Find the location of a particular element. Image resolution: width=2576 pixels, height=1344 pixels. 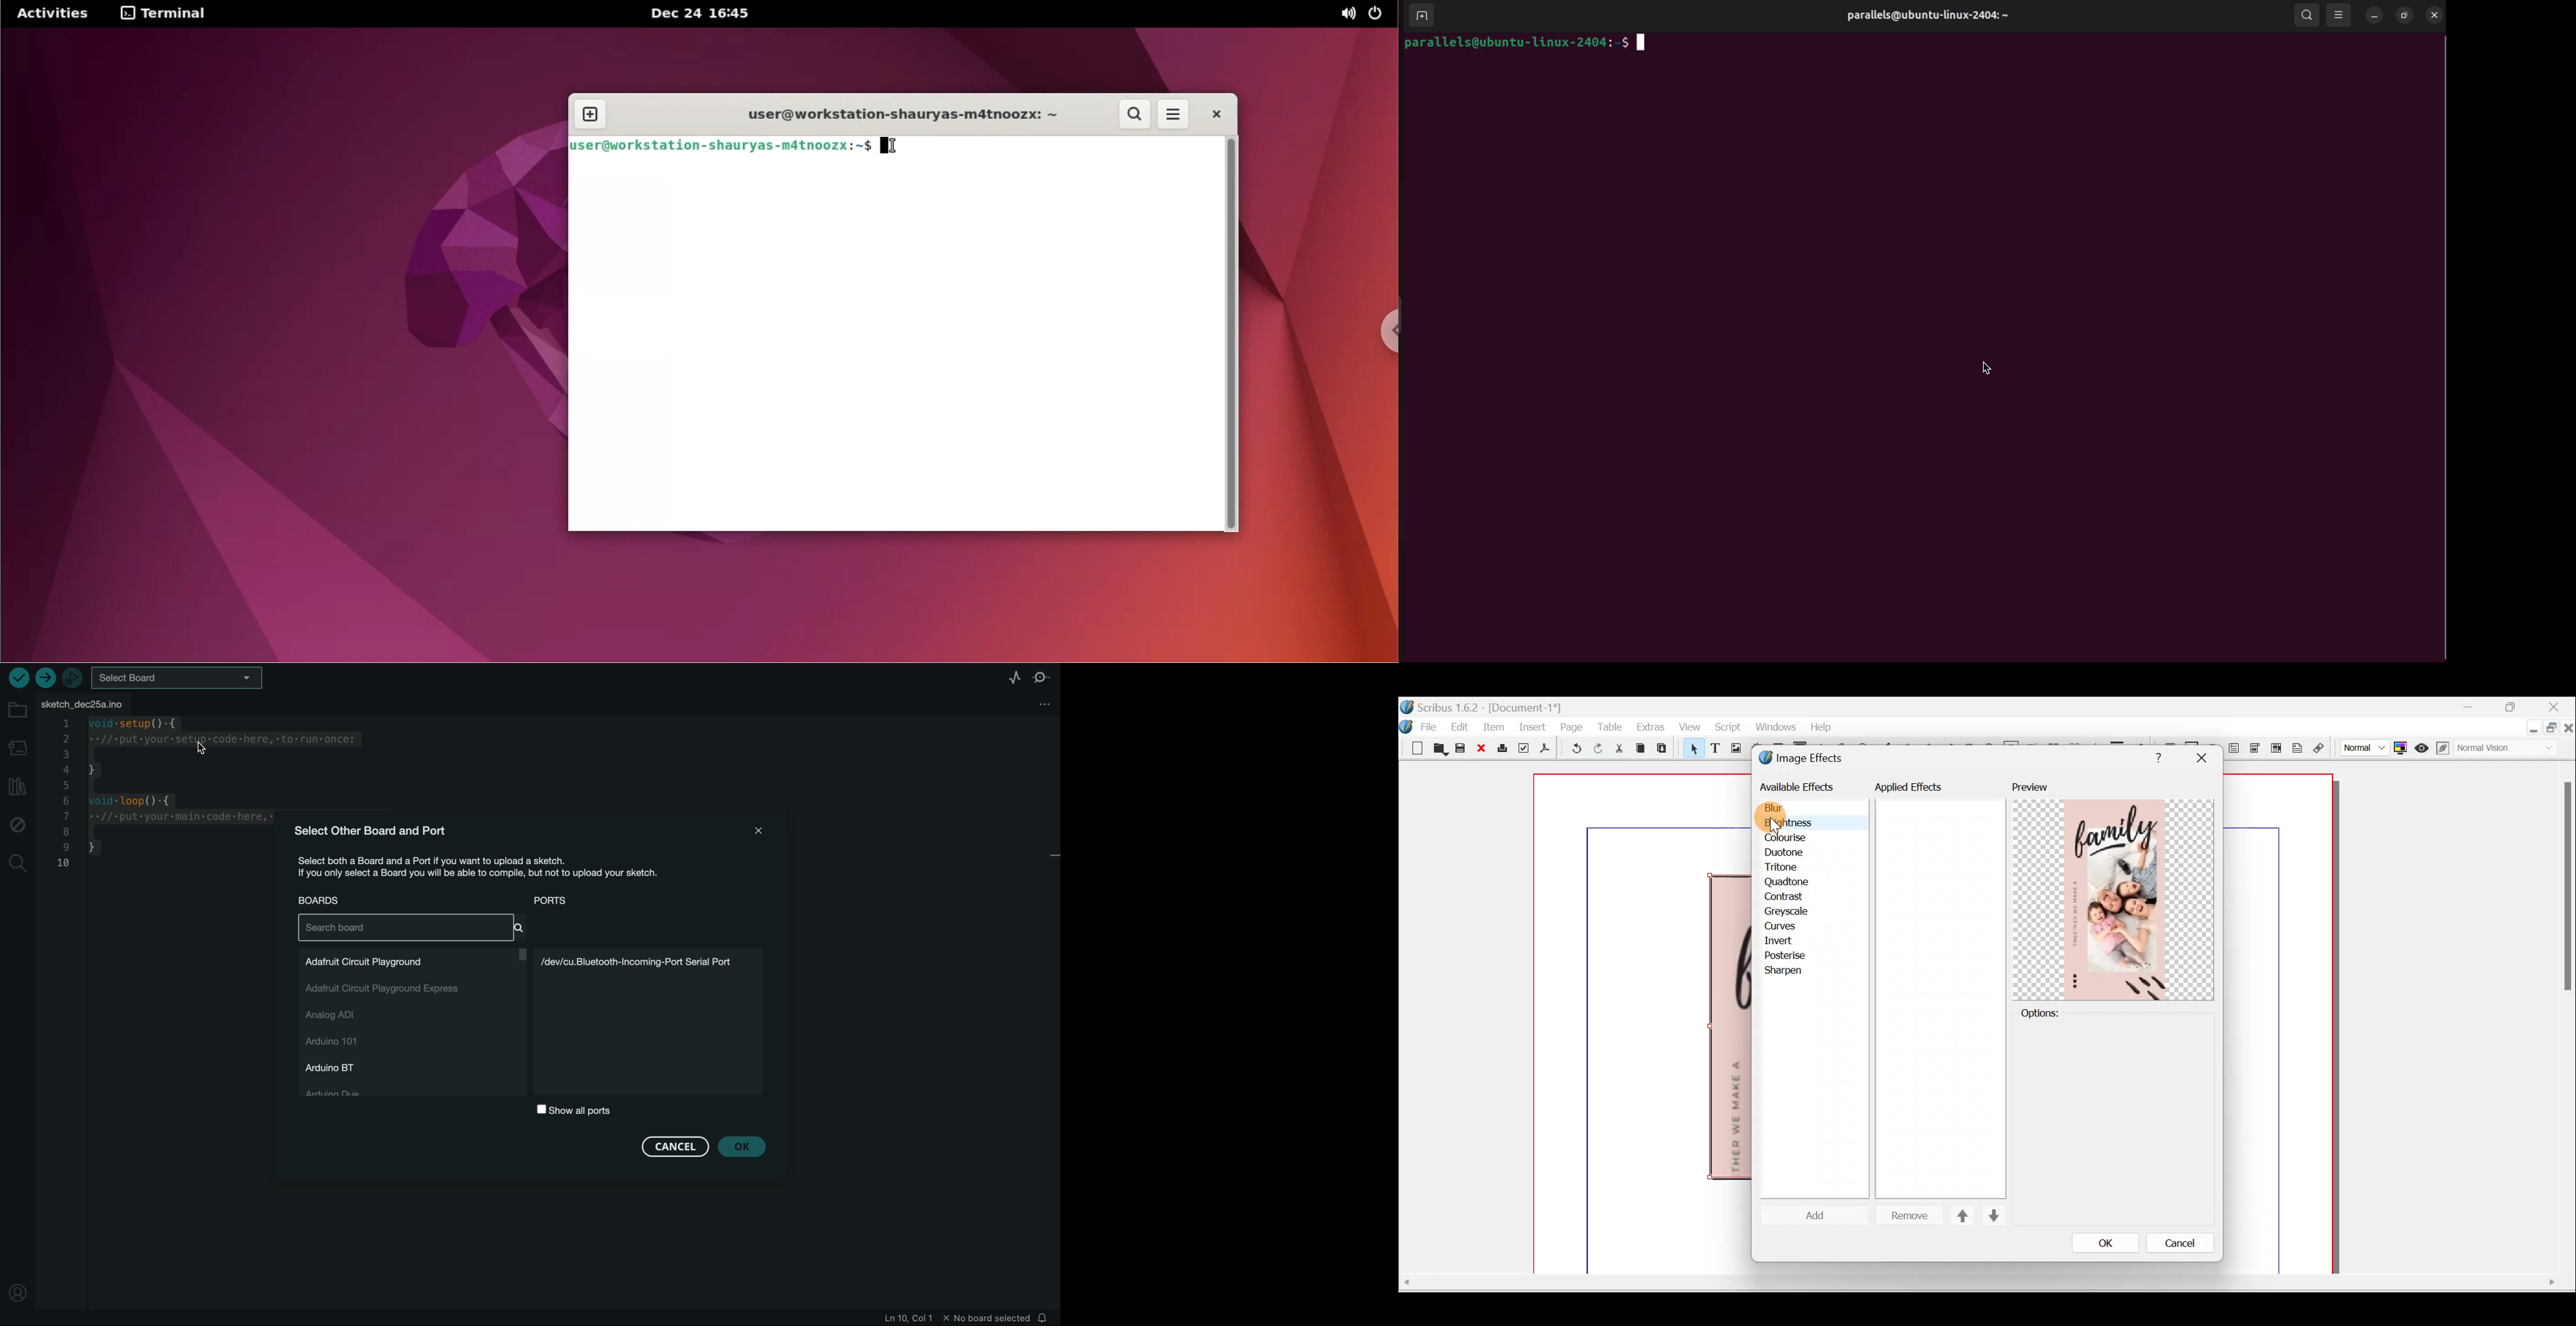

Text annotation is located at coordinates (2297, 746).